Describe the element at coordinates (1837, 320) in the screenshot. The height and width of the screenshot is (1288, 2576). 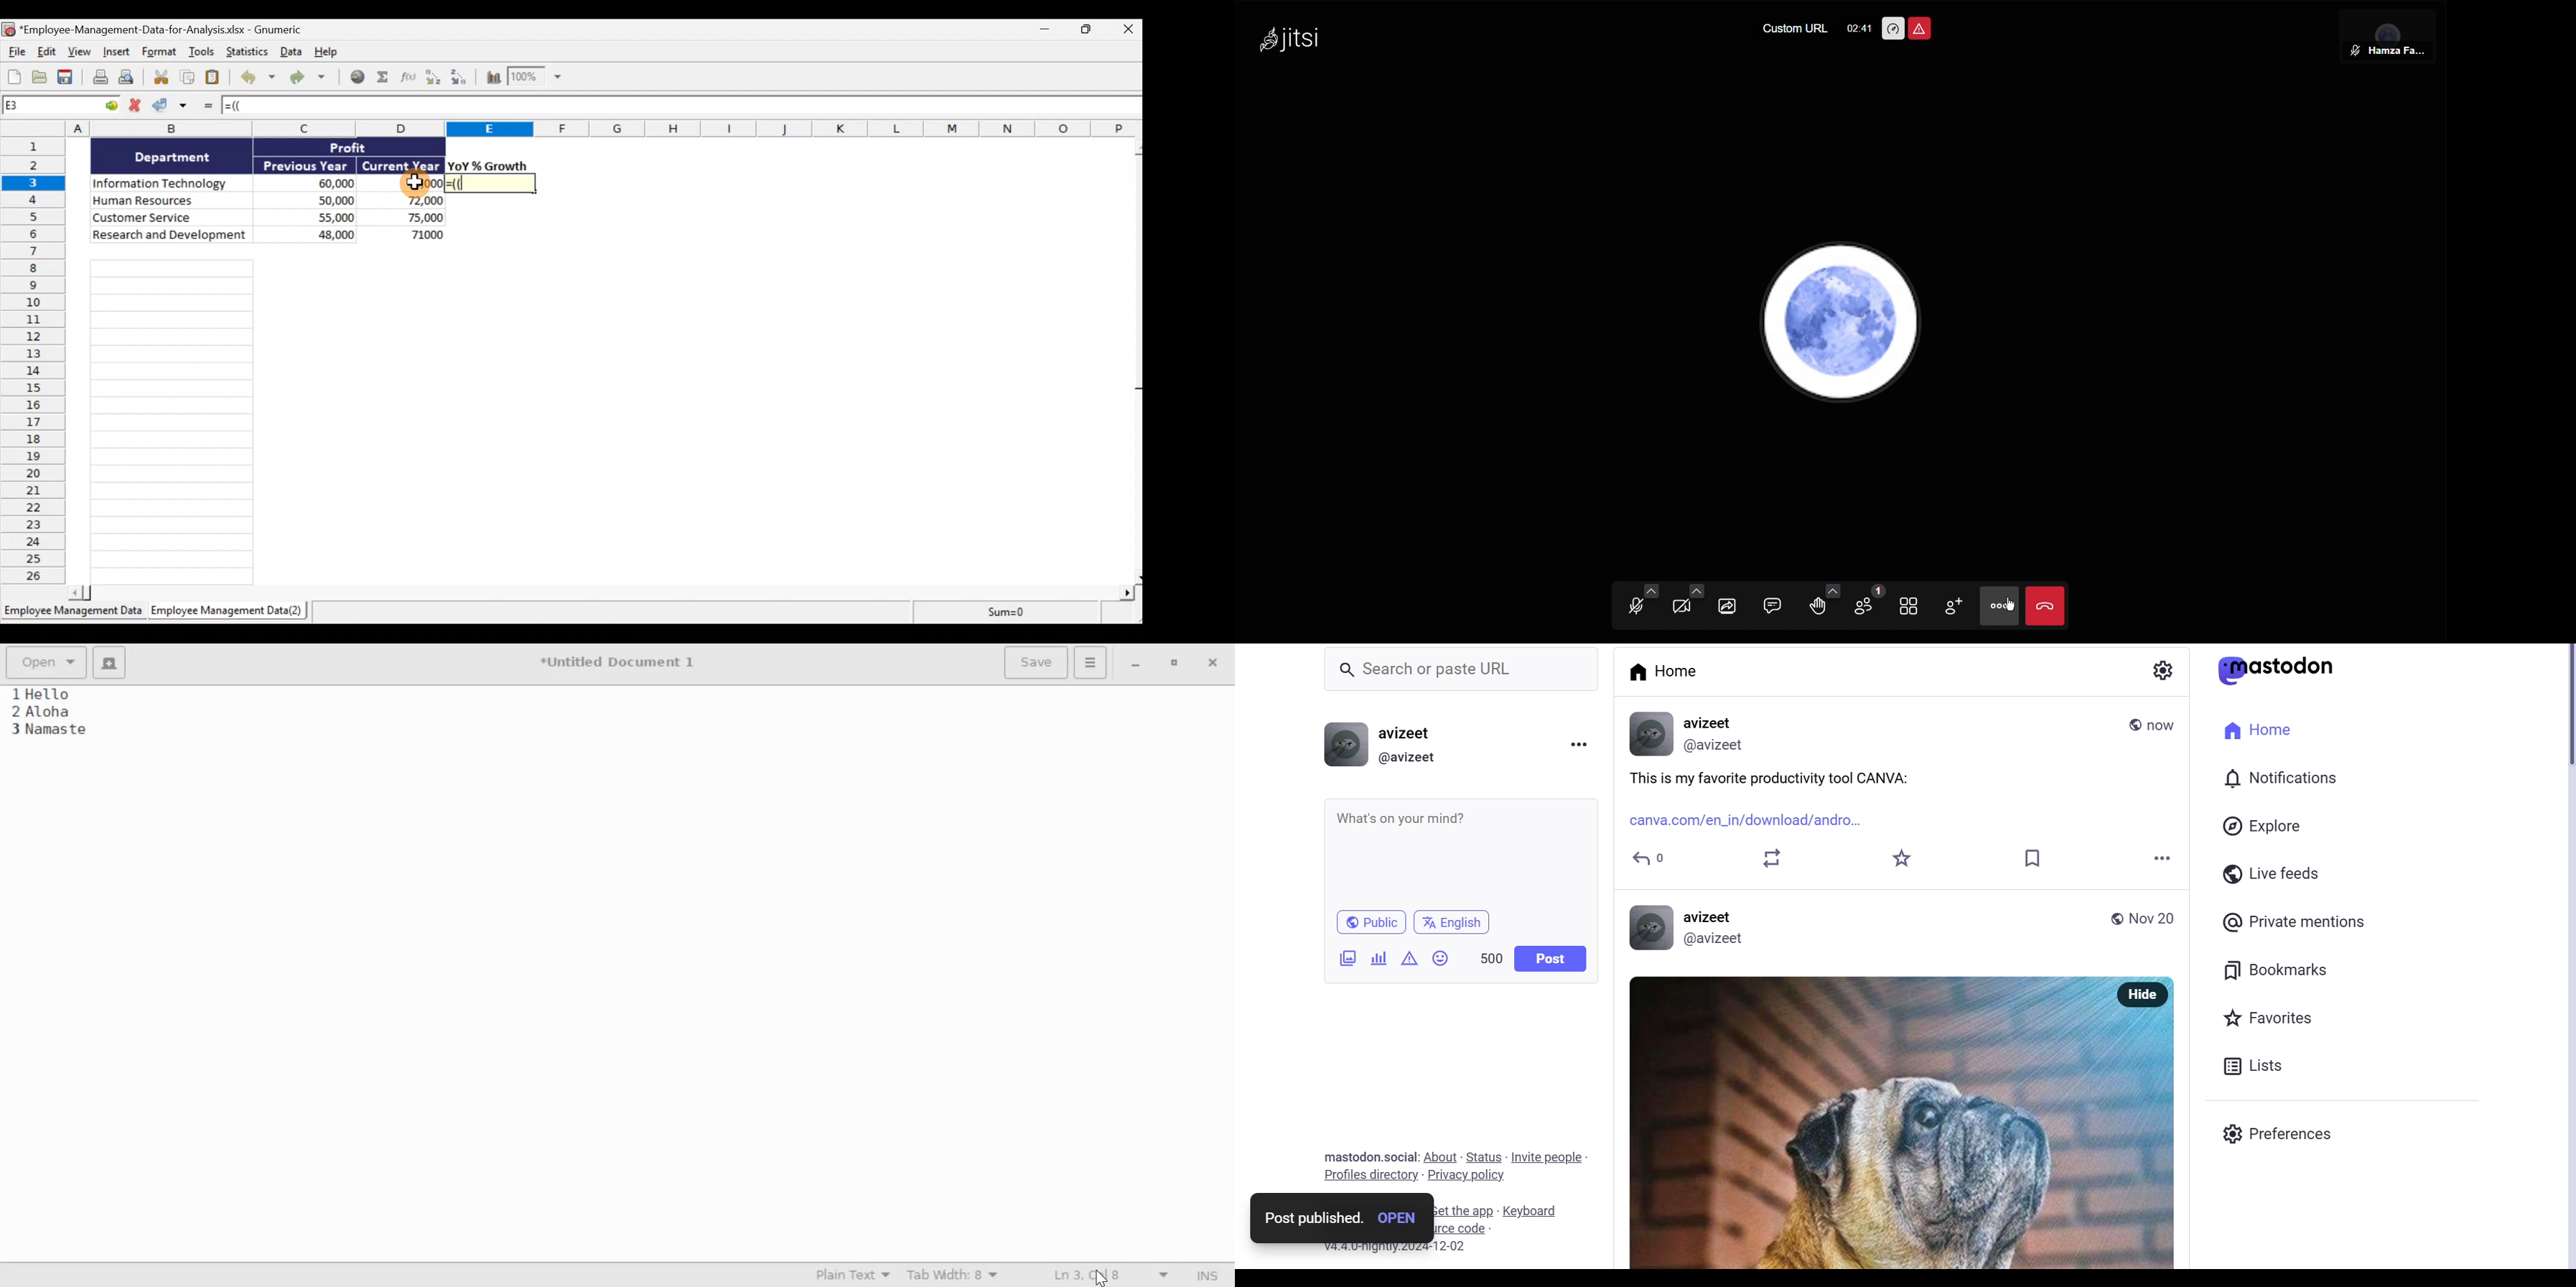
I see `Account Profile picture` at that location.